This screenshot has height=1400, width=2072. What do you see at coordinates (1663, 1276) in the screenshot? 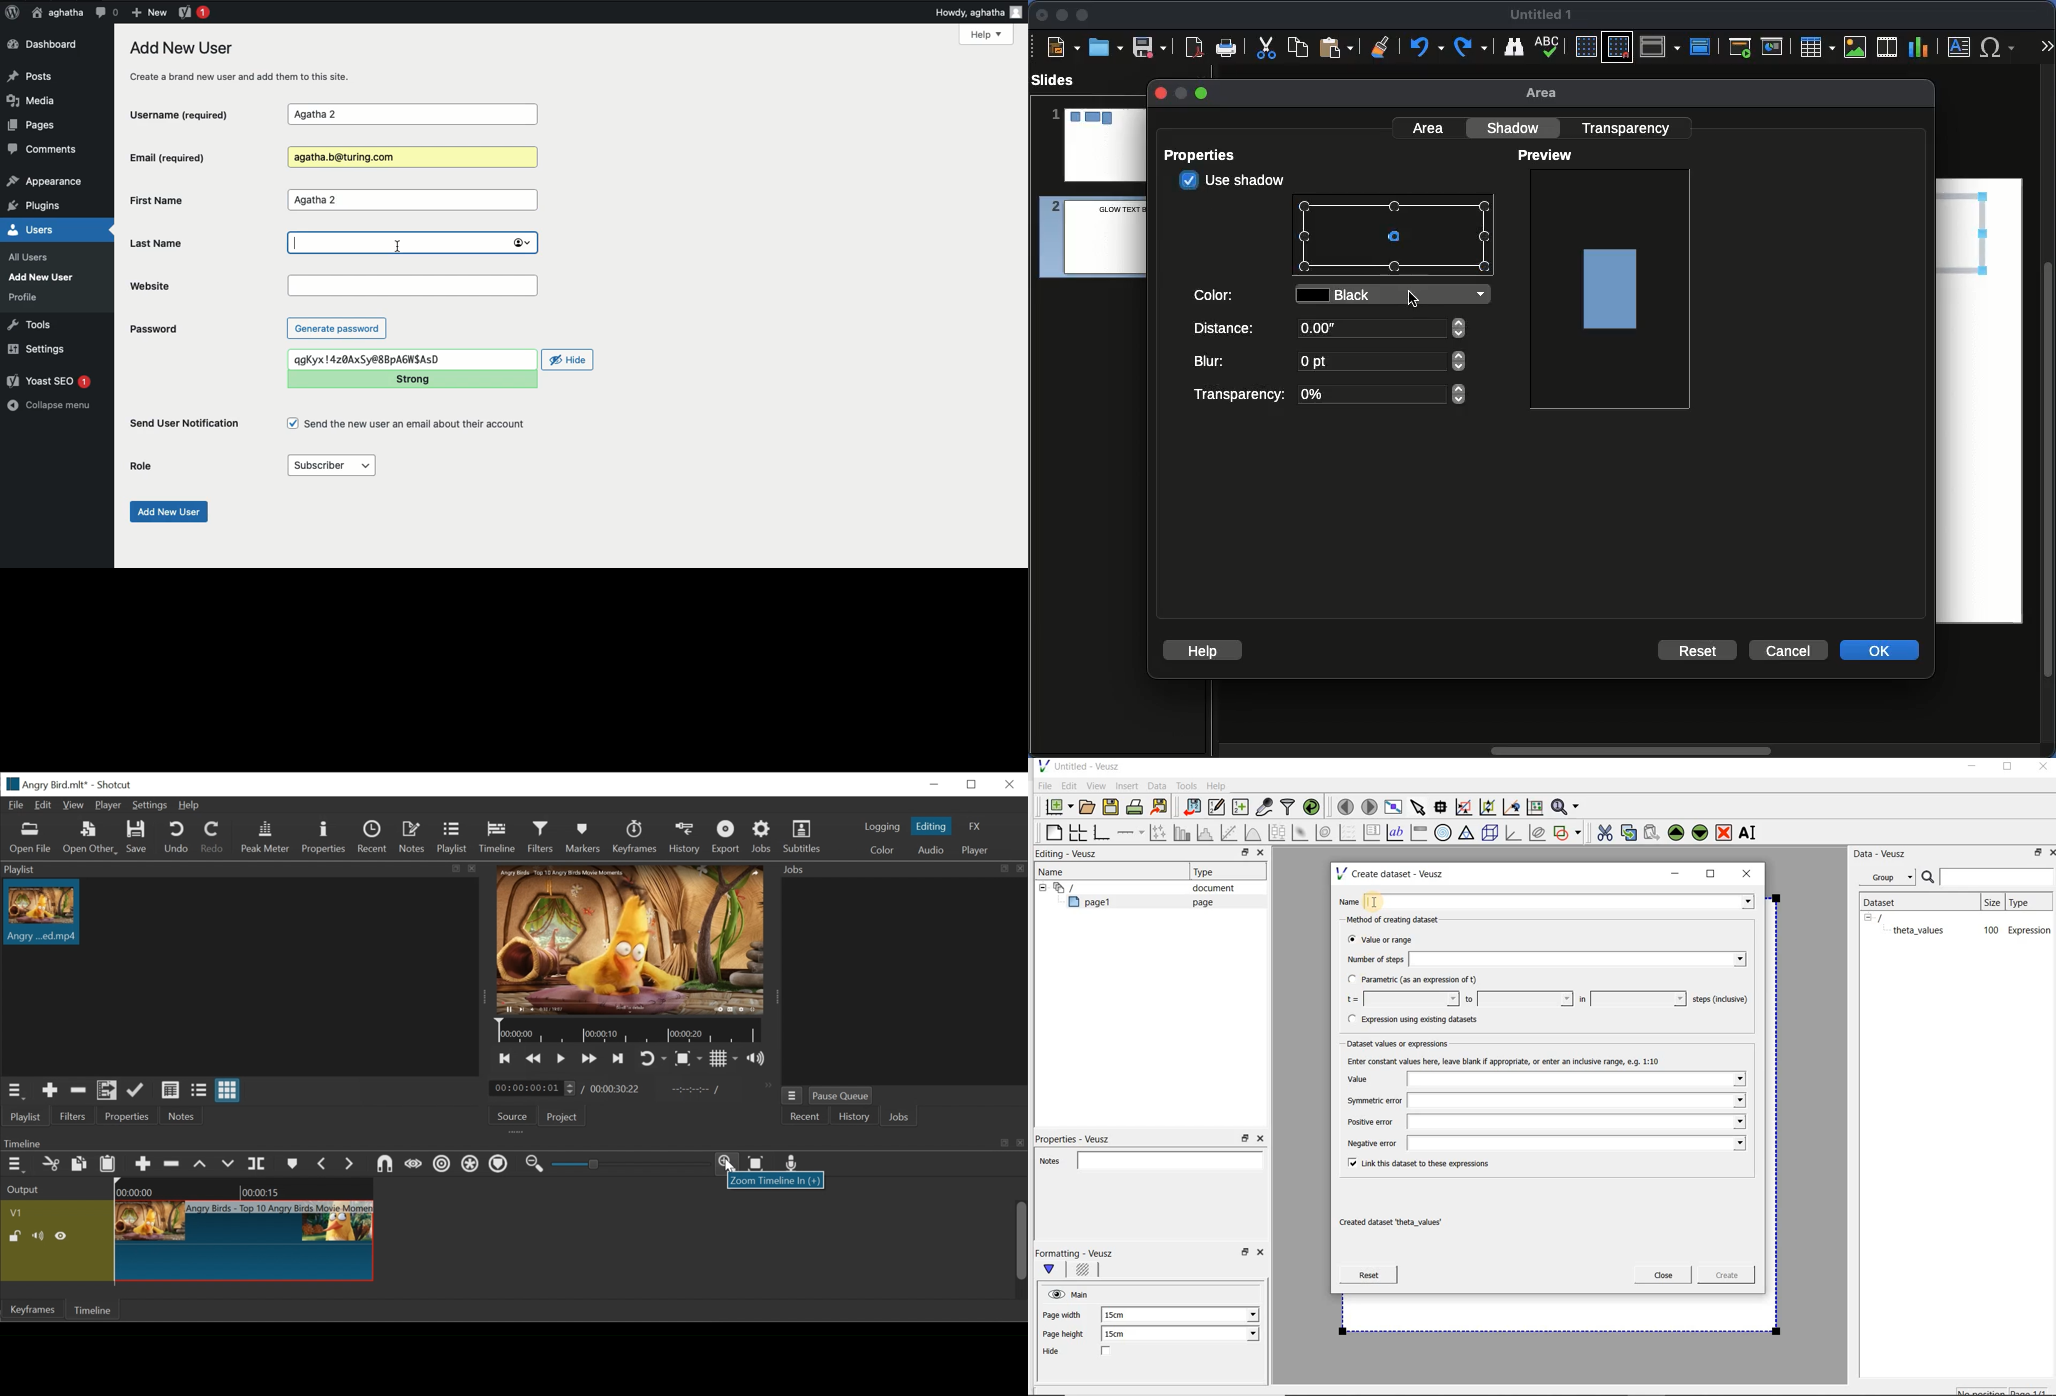
I see `Close` at bounding box center [1663, 1276].